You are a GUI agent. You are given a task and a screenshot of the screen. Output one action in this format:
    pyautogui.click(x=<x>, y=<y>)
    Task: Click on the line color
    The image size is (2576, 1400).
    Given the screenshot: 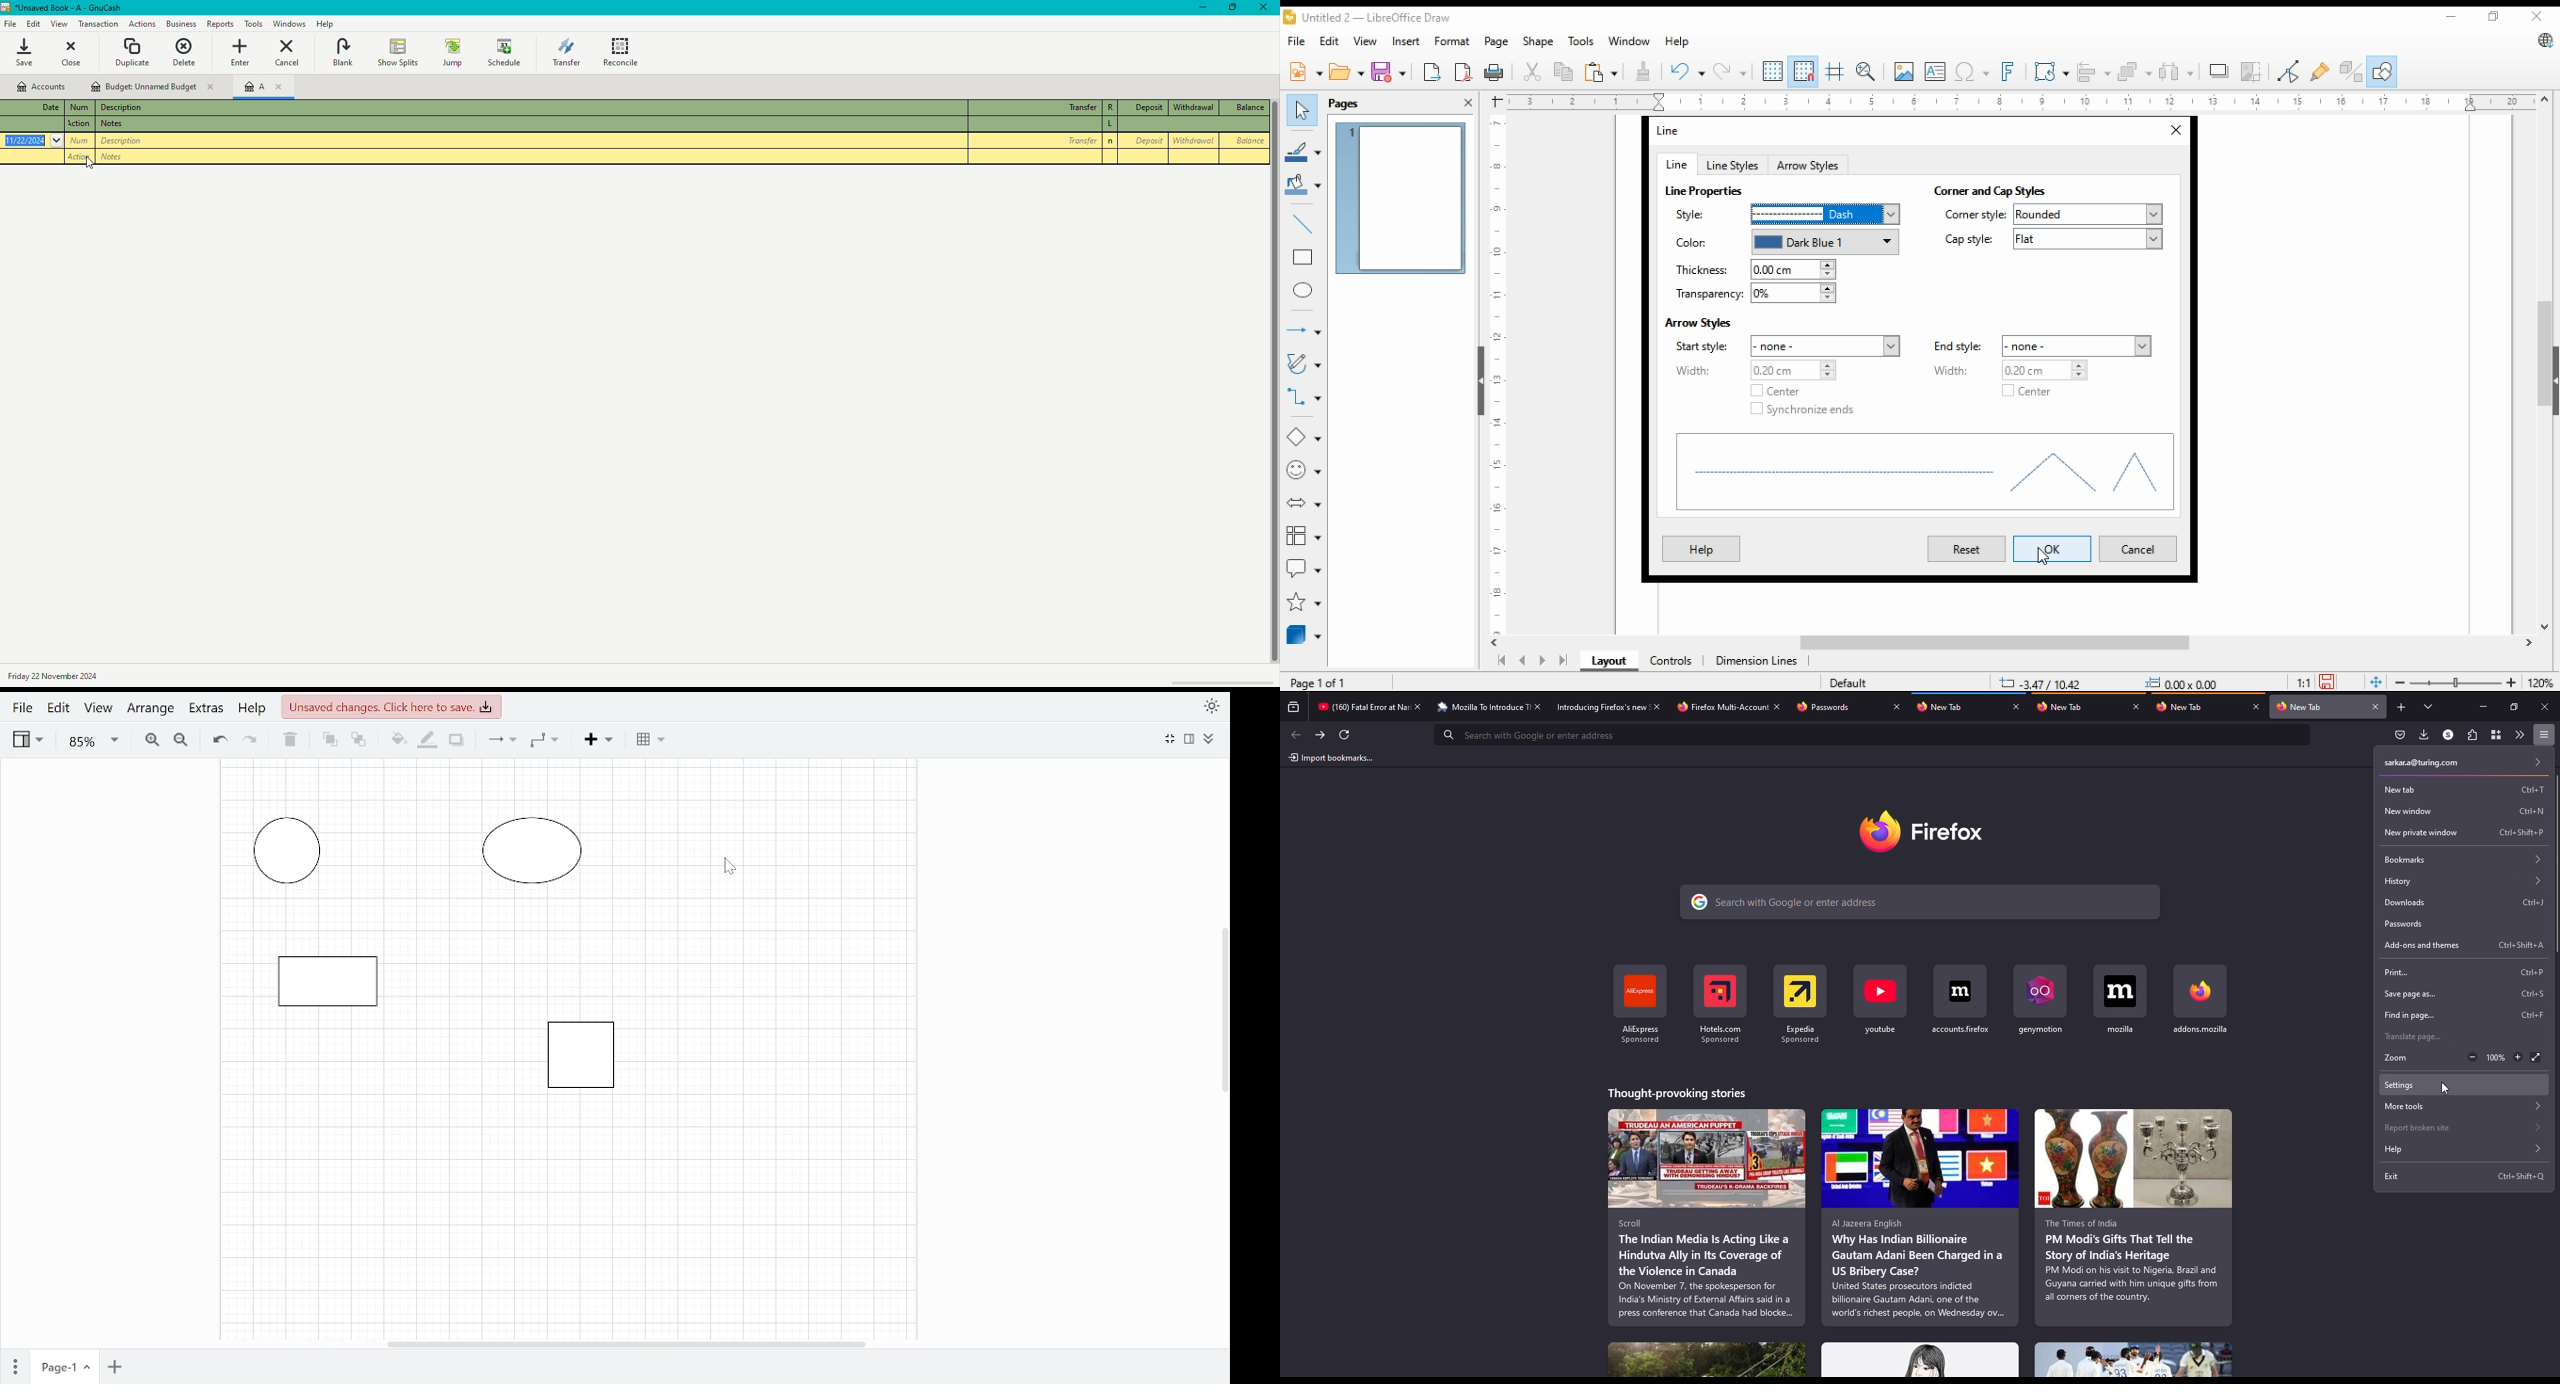 What is the action you would take?
    pyautogui.click(x=1303, y=150)
    